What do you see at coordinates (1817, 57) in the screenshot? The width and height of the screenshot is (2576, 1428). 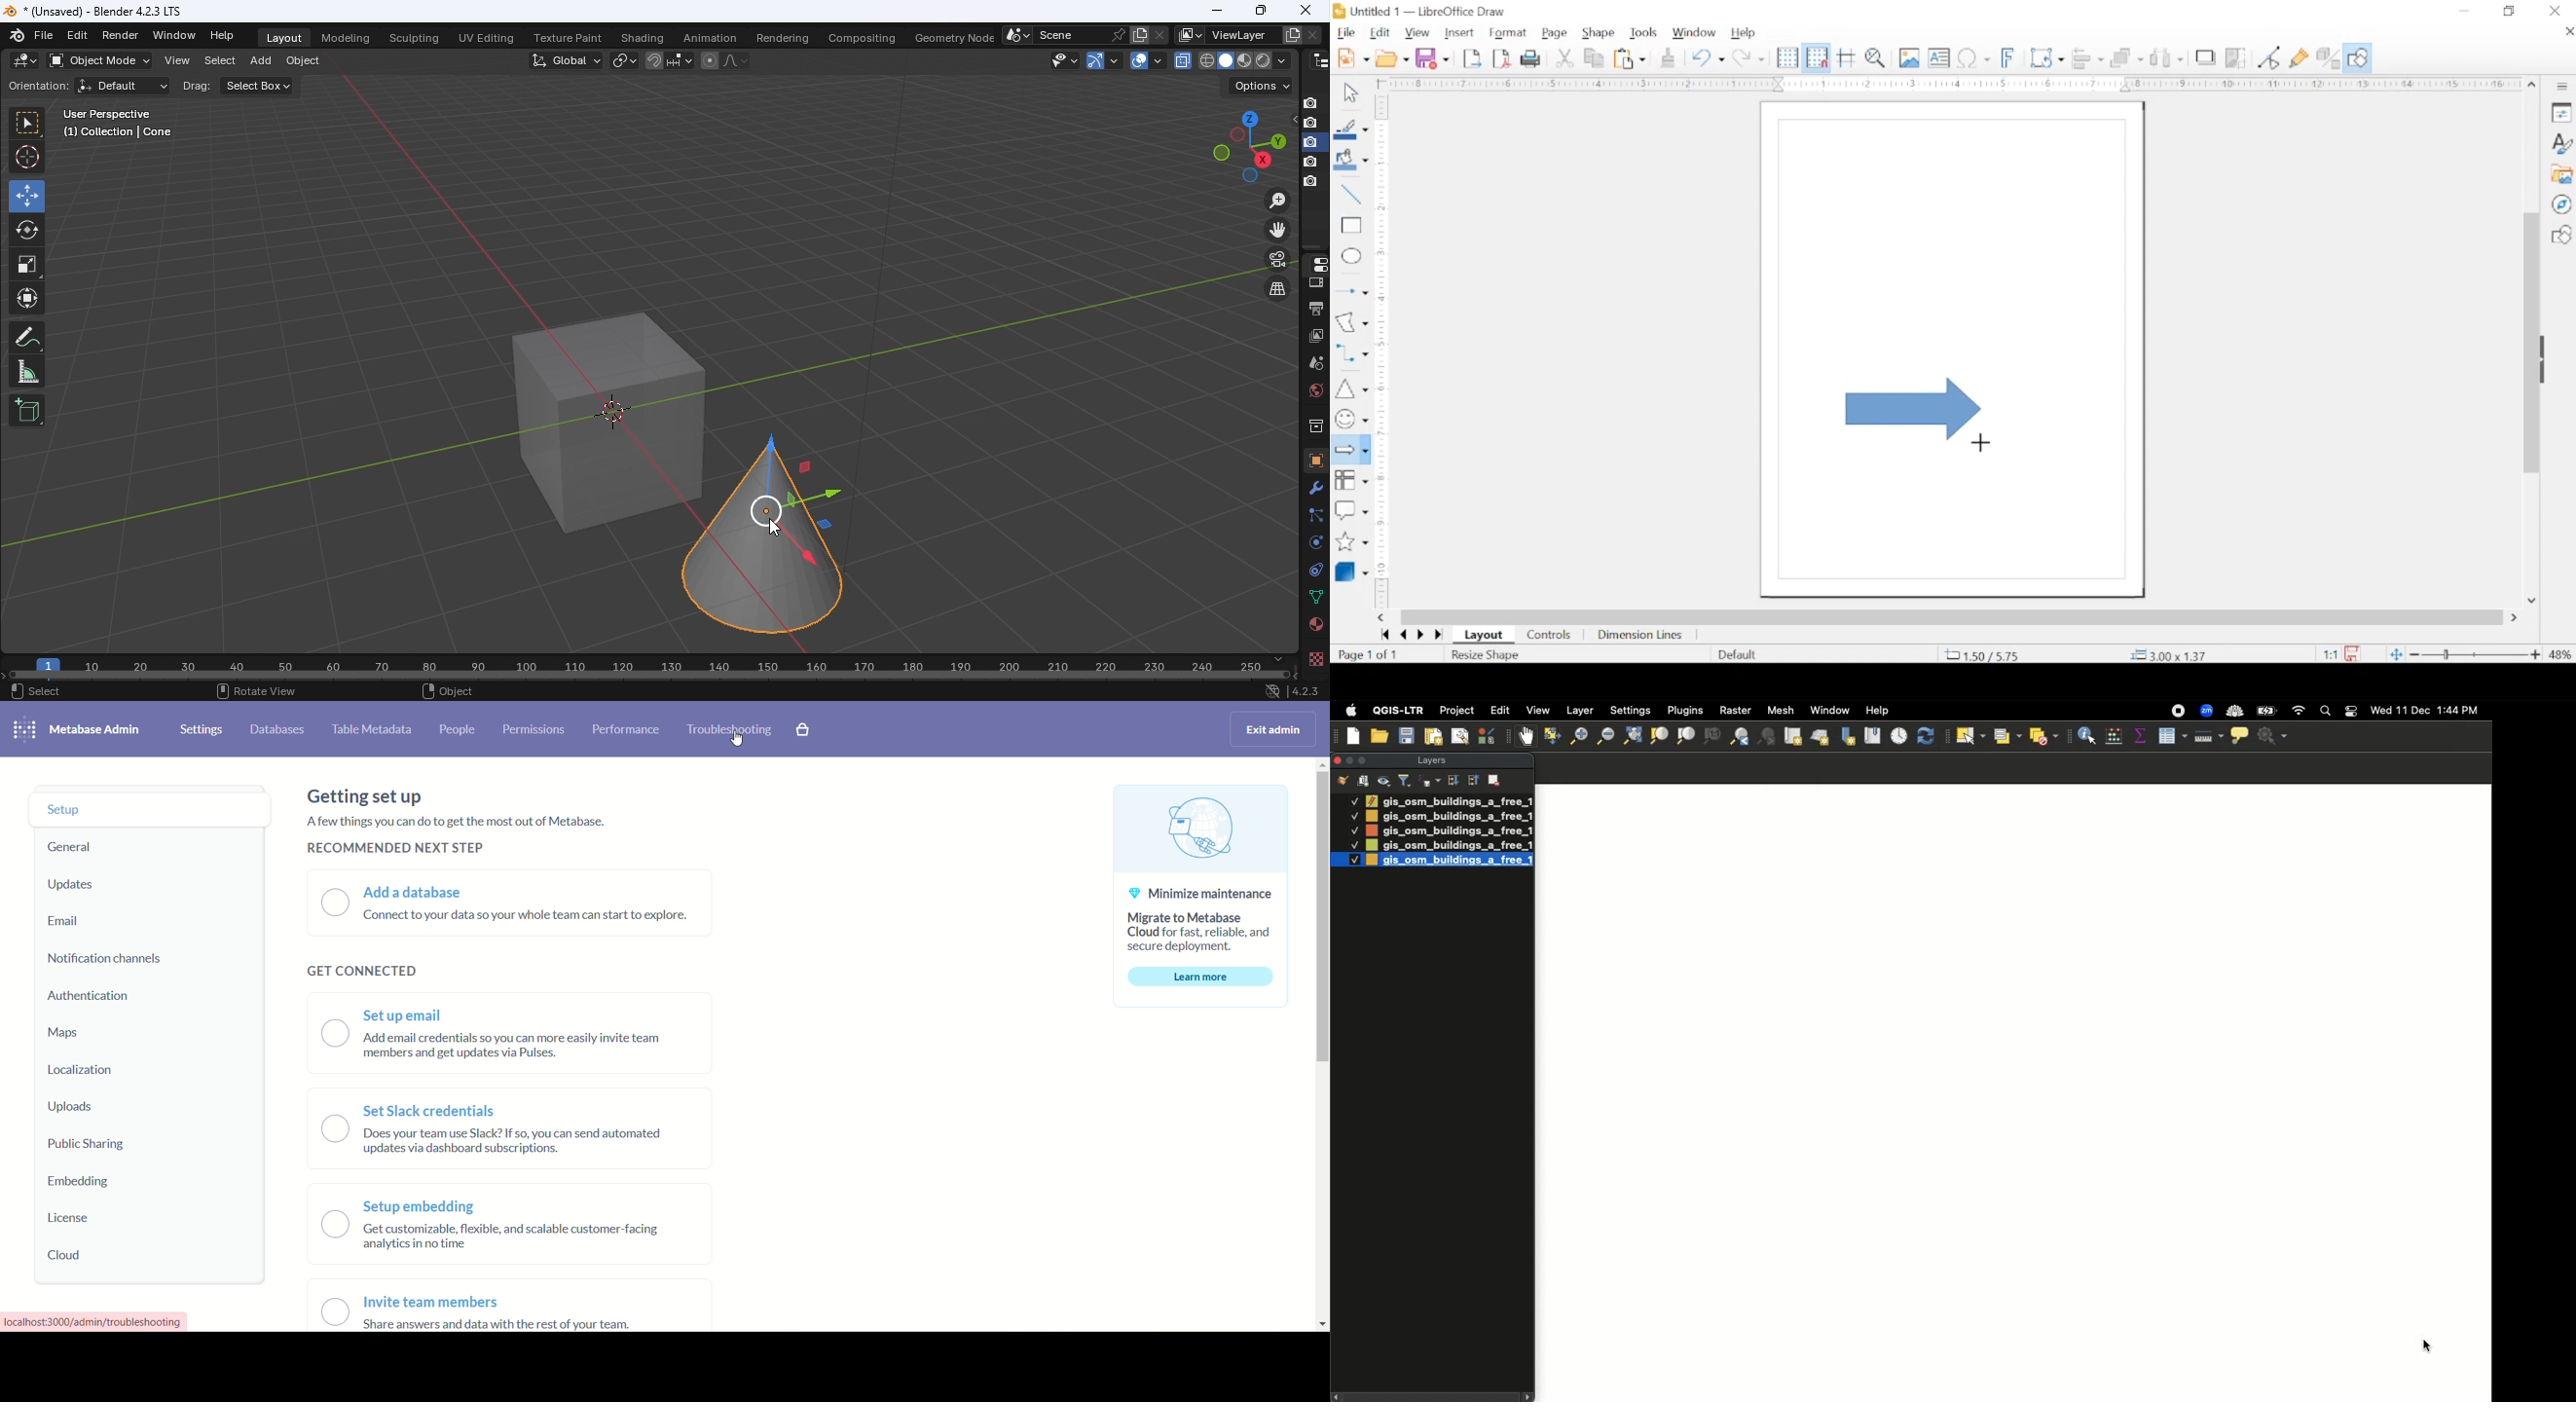 I see `snap to grid` at bounding box center [1817, 57].